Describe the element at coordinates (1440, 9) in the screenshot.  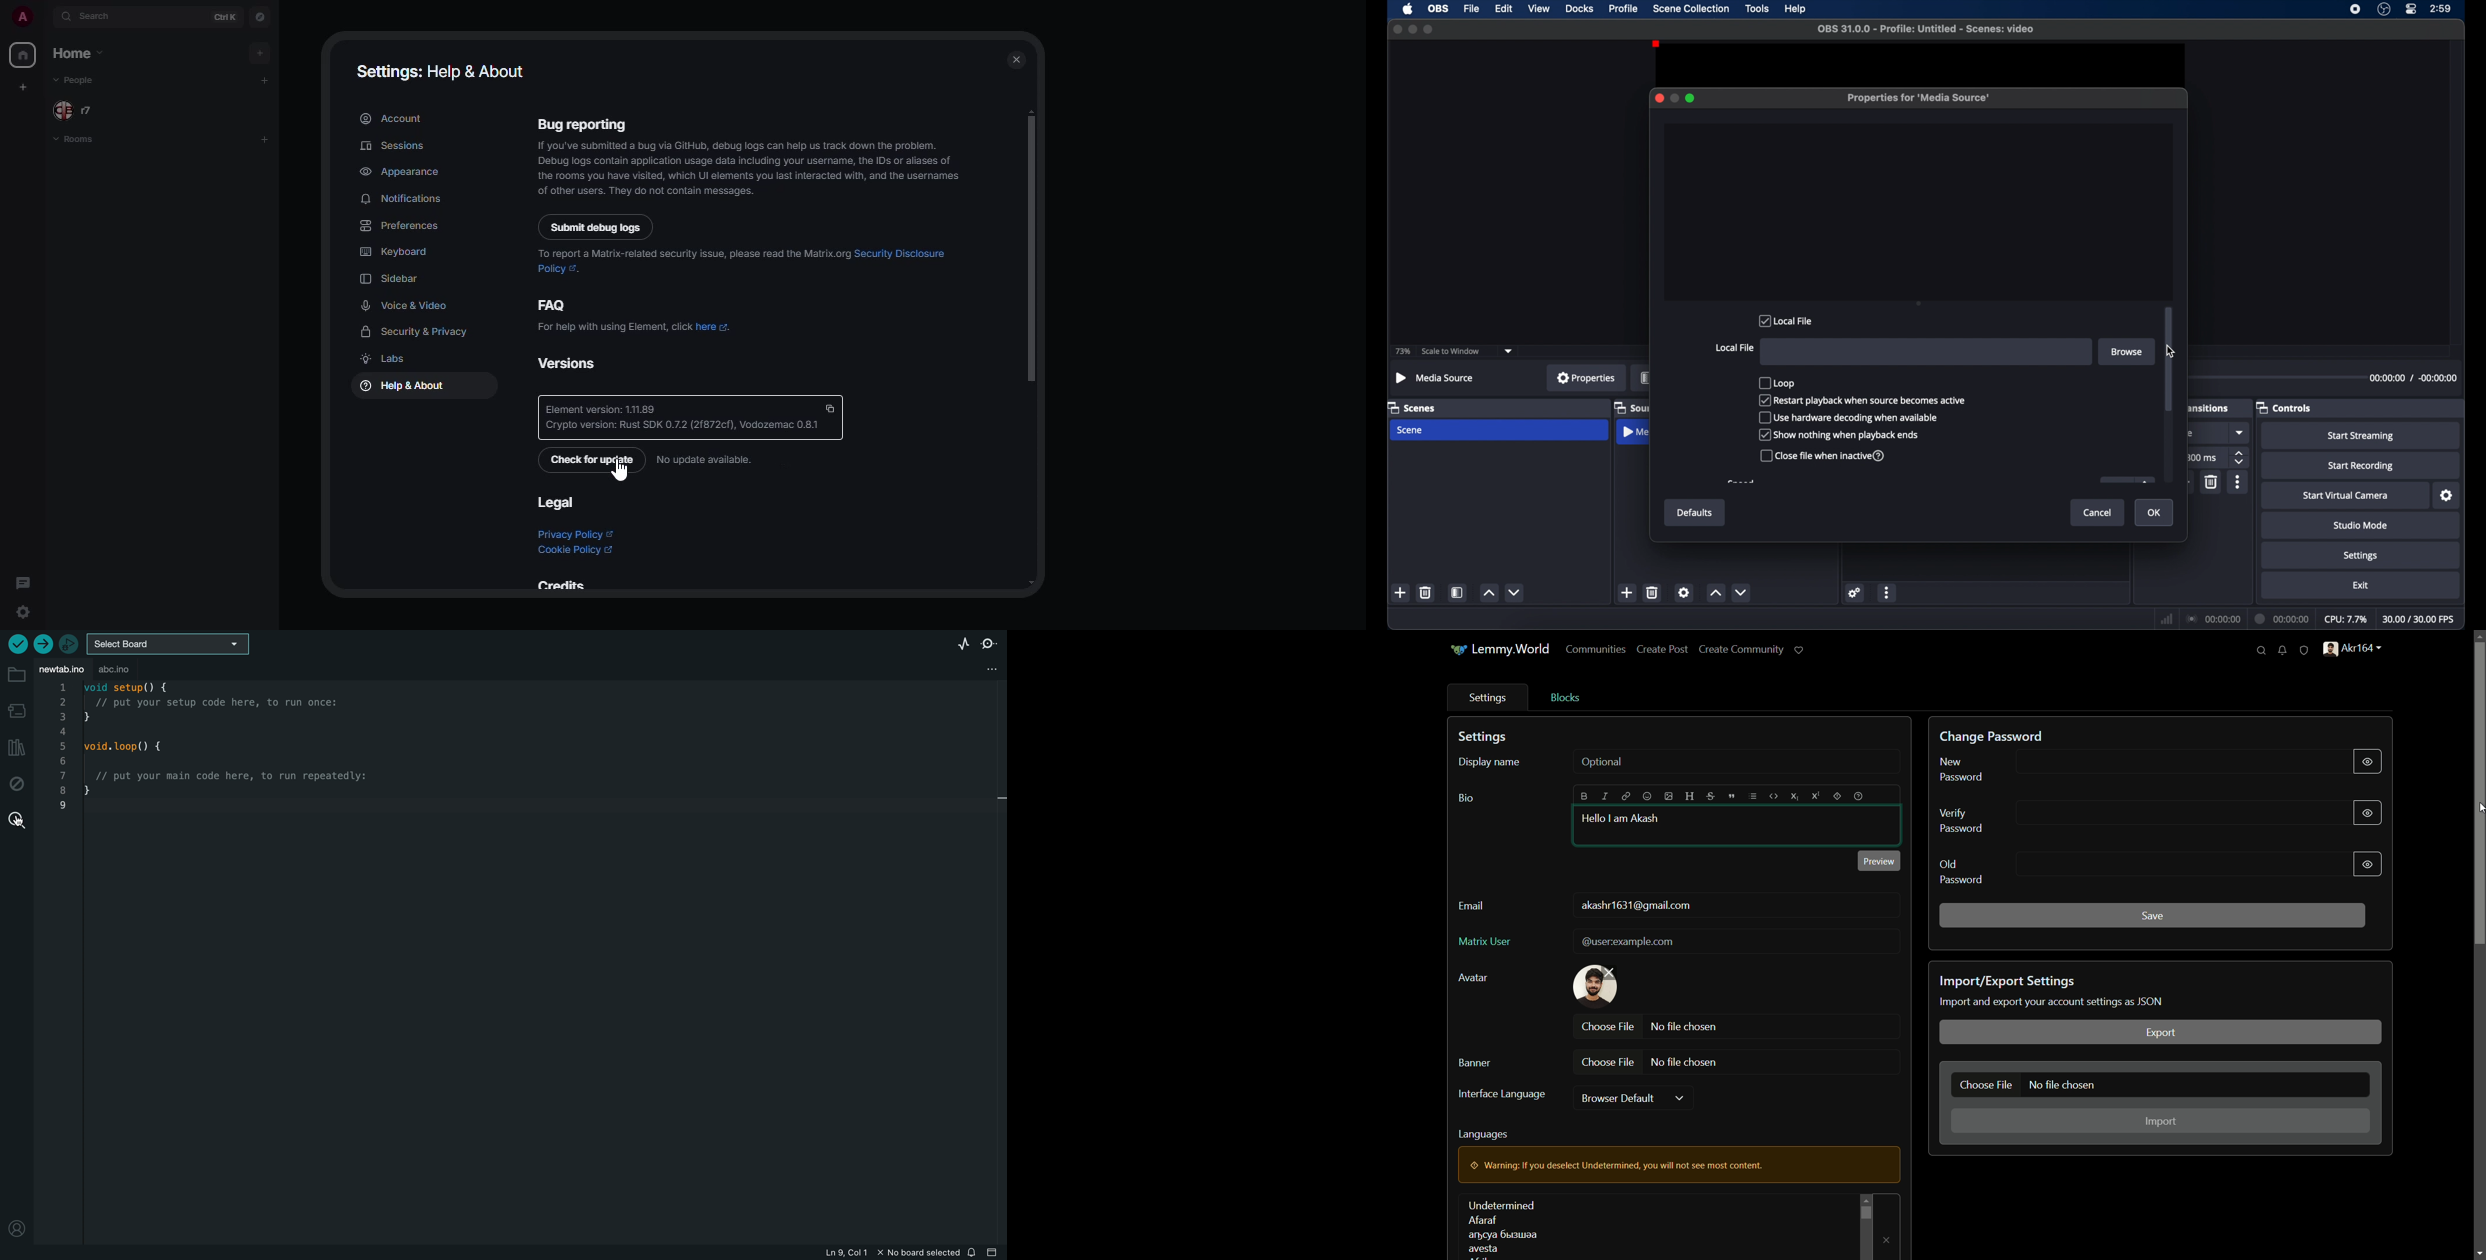
I see `ob` at that location.